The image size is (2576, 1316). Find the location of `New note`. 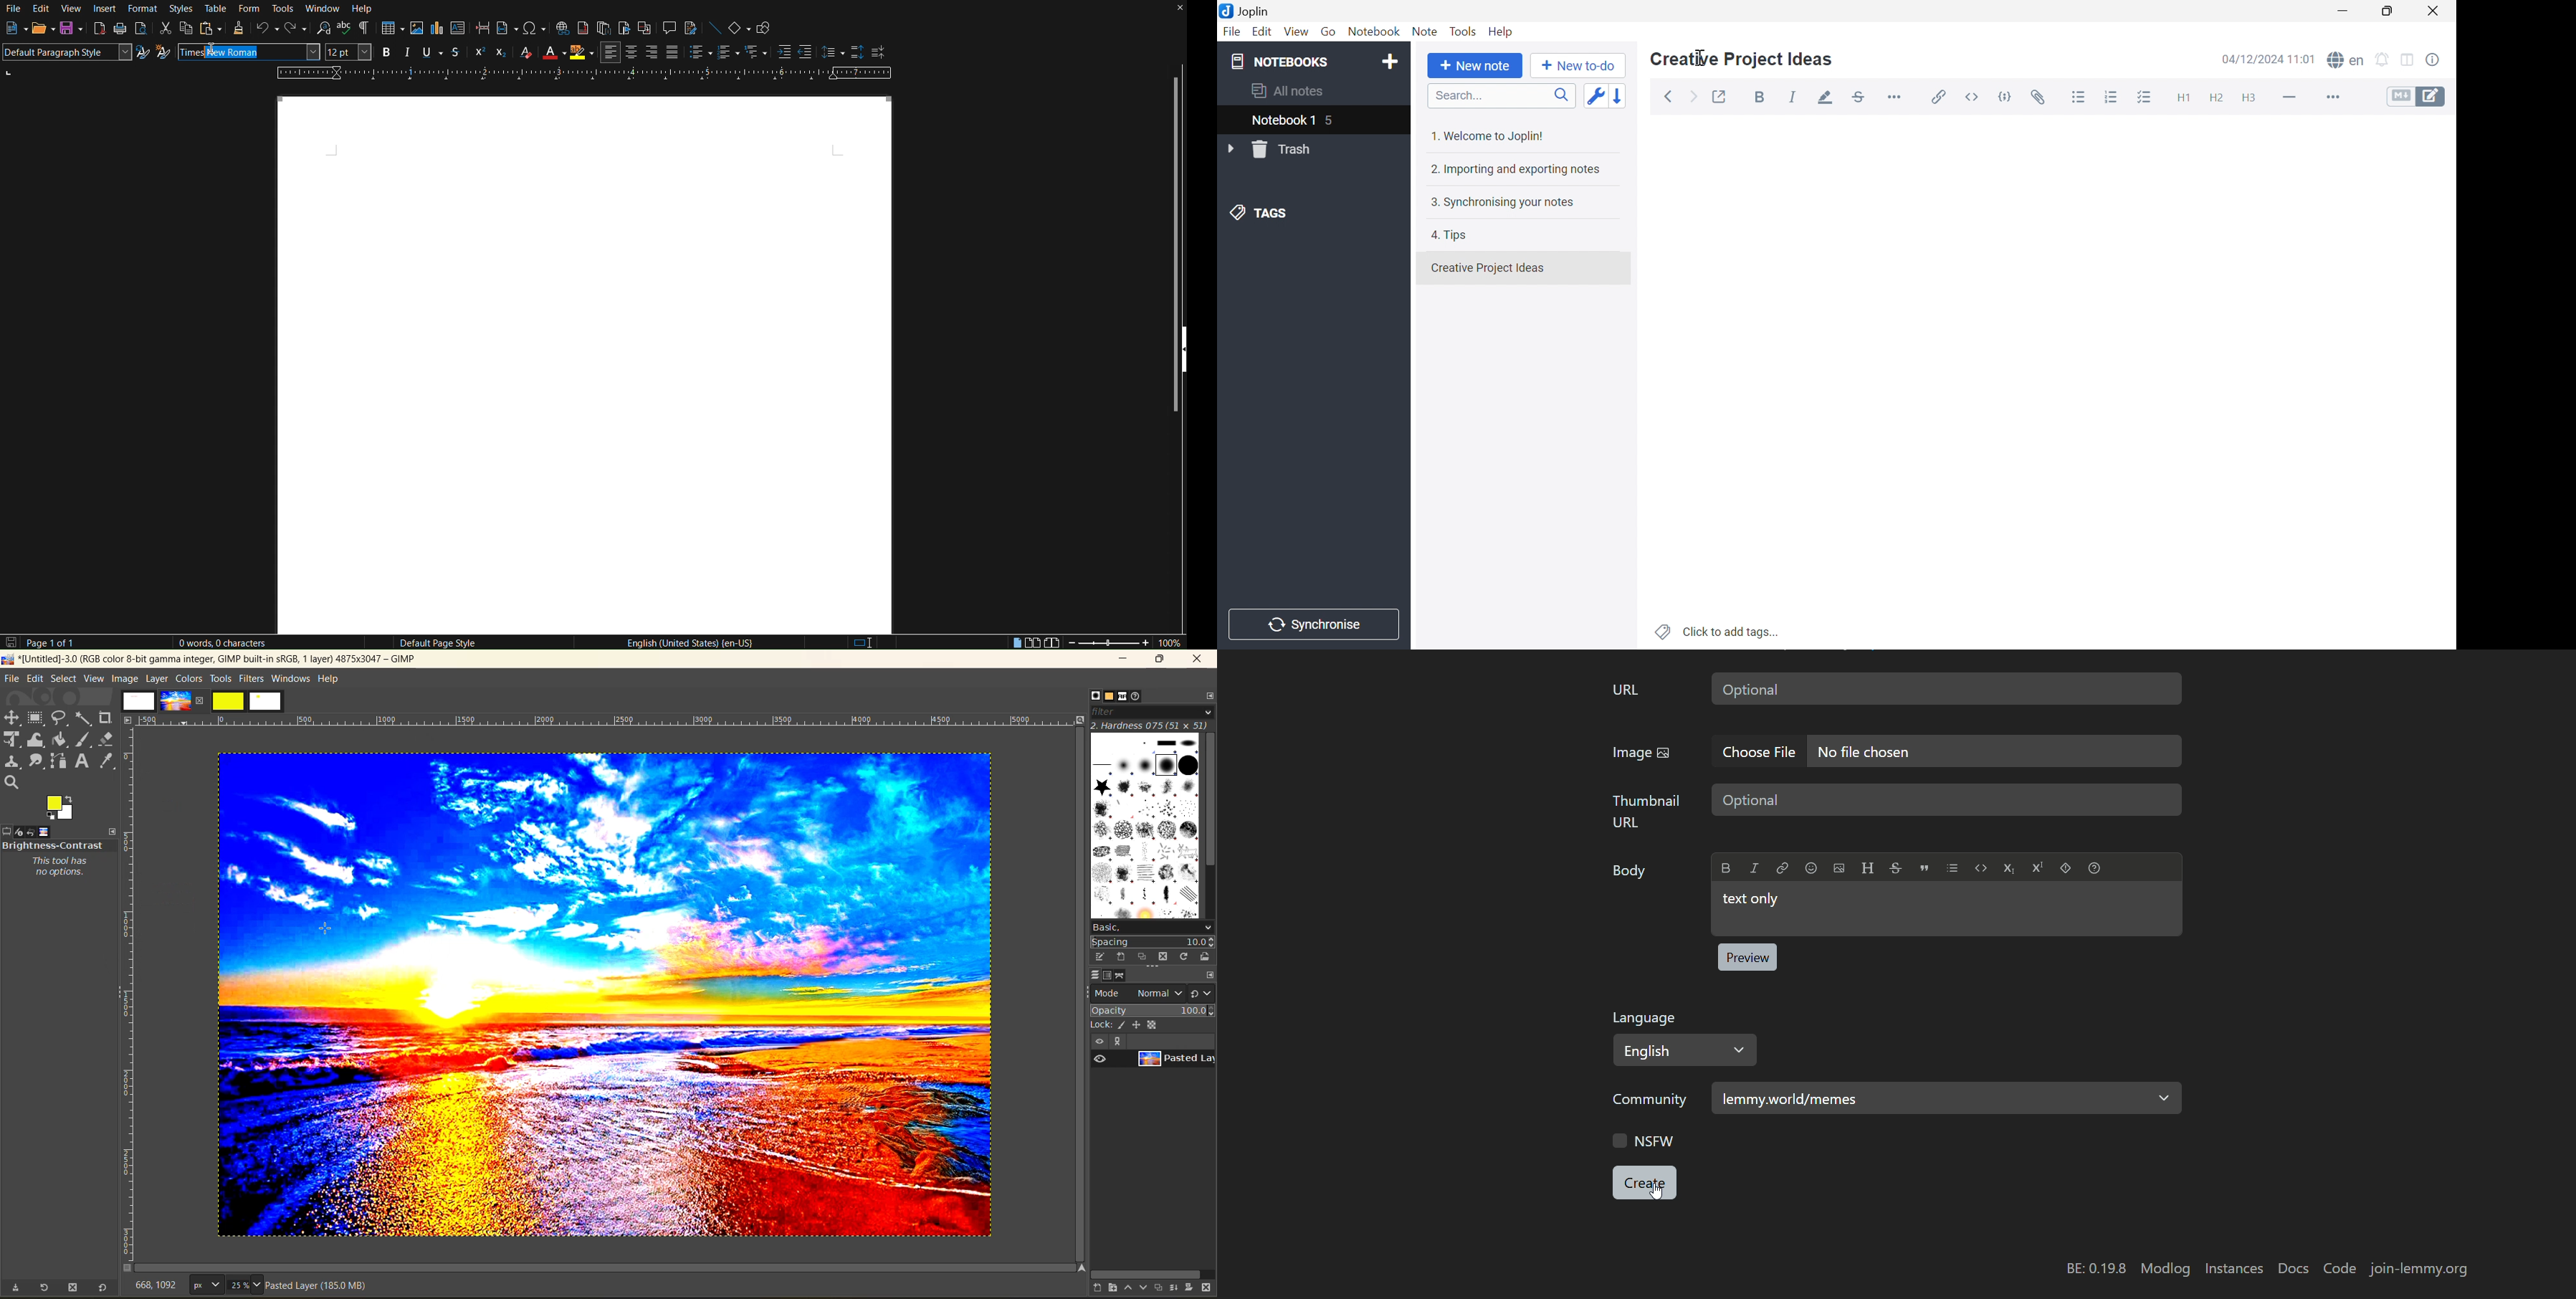

New note is located at coordinates (1474, 65).